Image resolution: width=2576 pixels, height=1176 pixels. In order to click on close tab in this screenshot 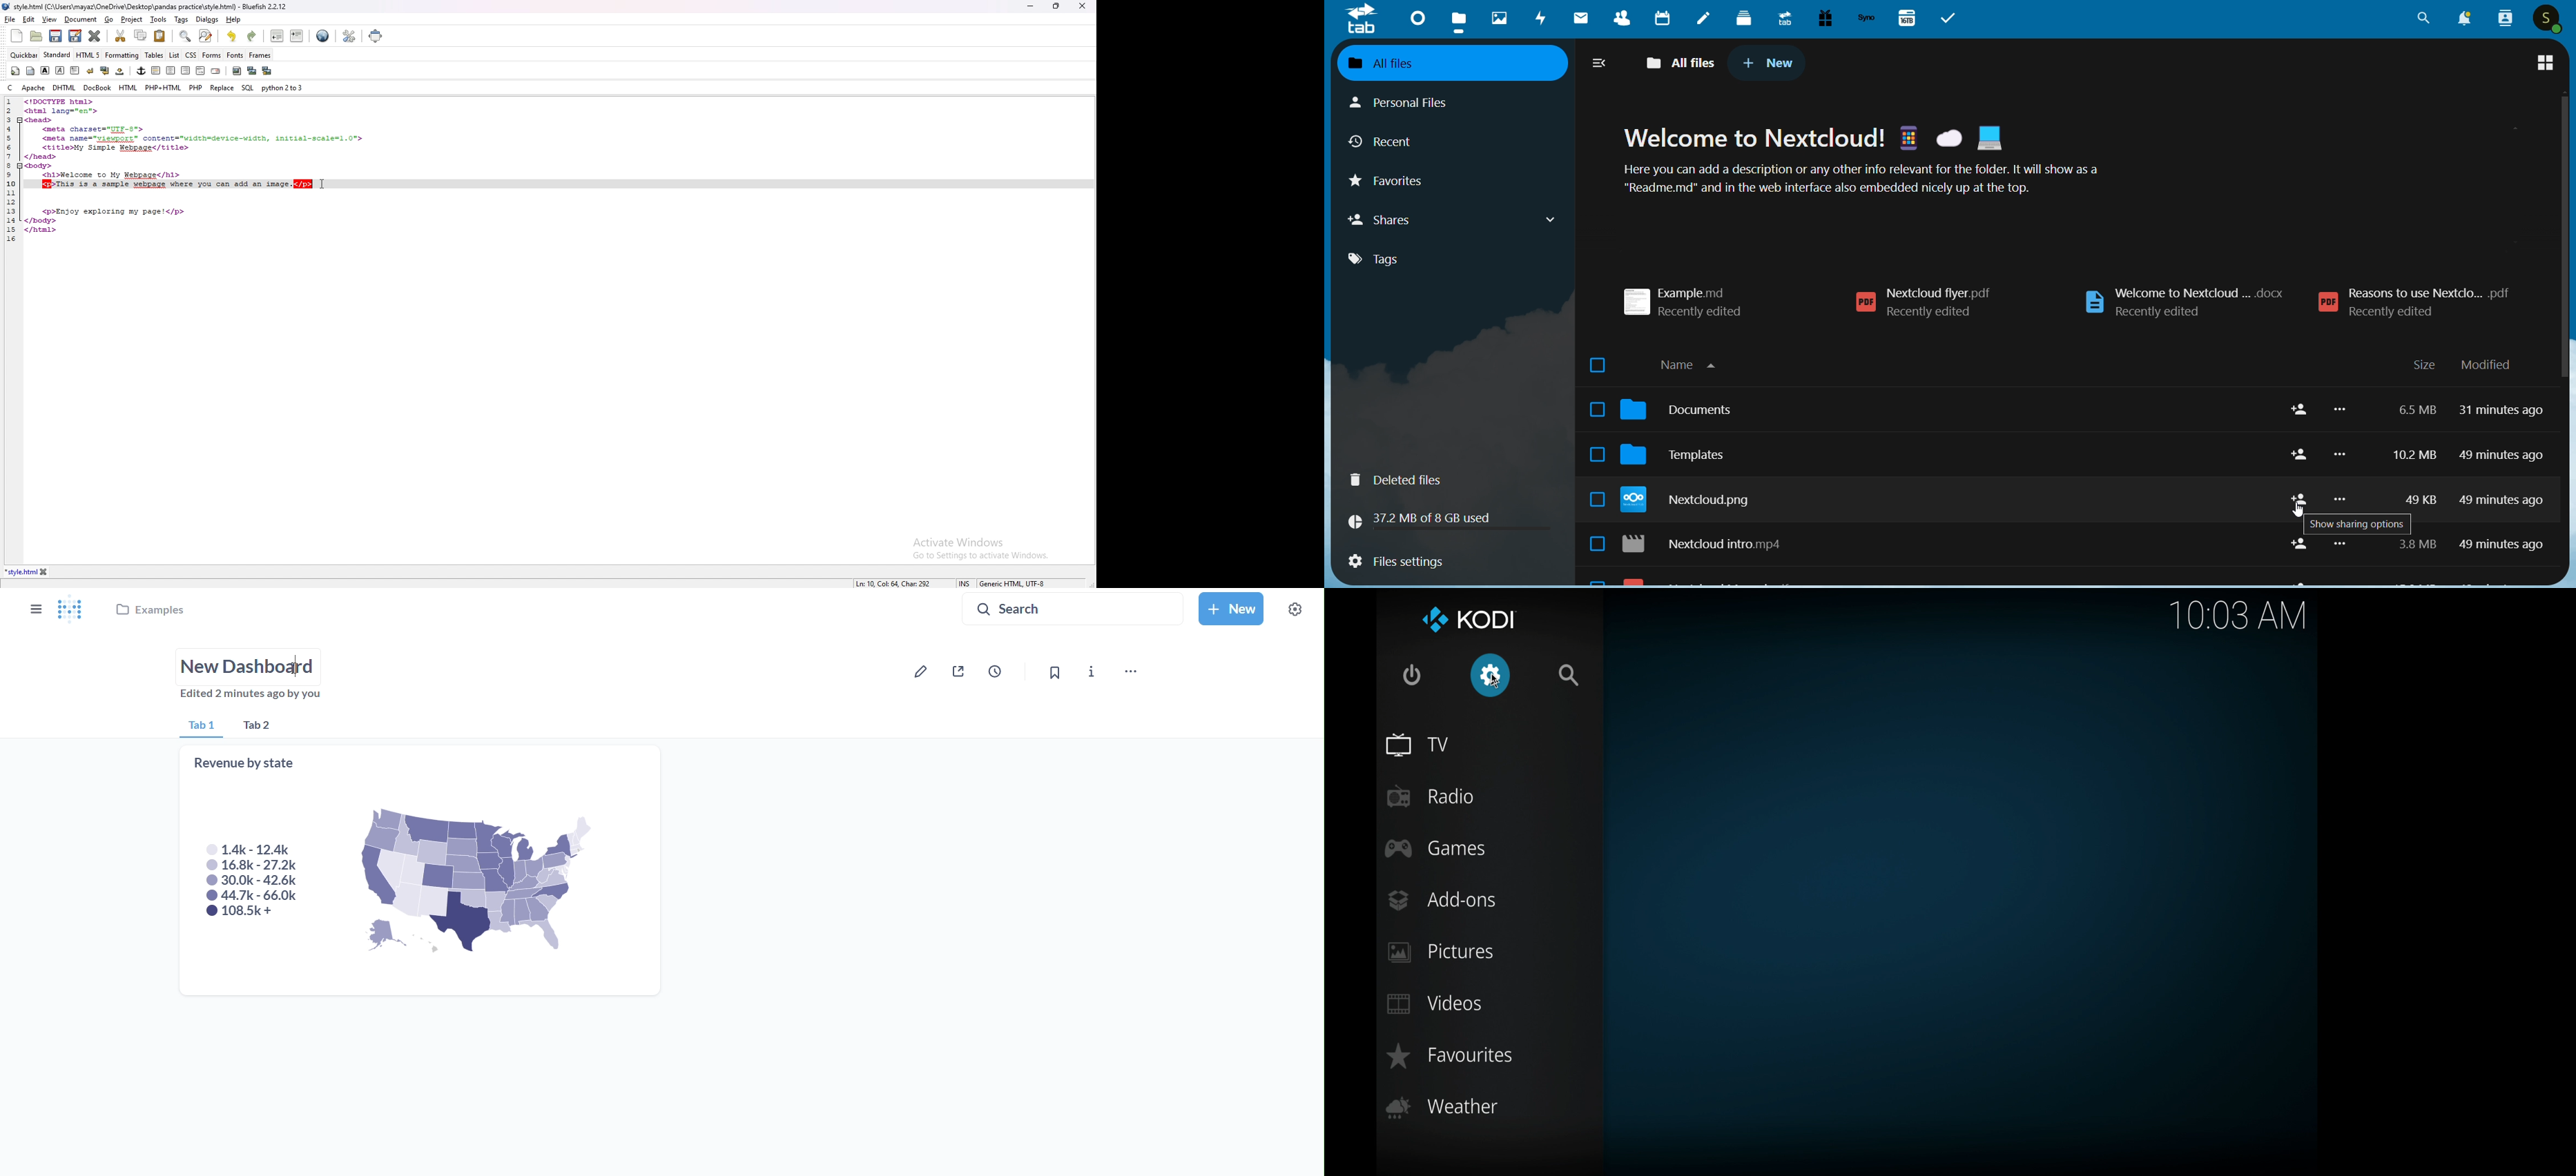, I will do `click(46, 571)`.